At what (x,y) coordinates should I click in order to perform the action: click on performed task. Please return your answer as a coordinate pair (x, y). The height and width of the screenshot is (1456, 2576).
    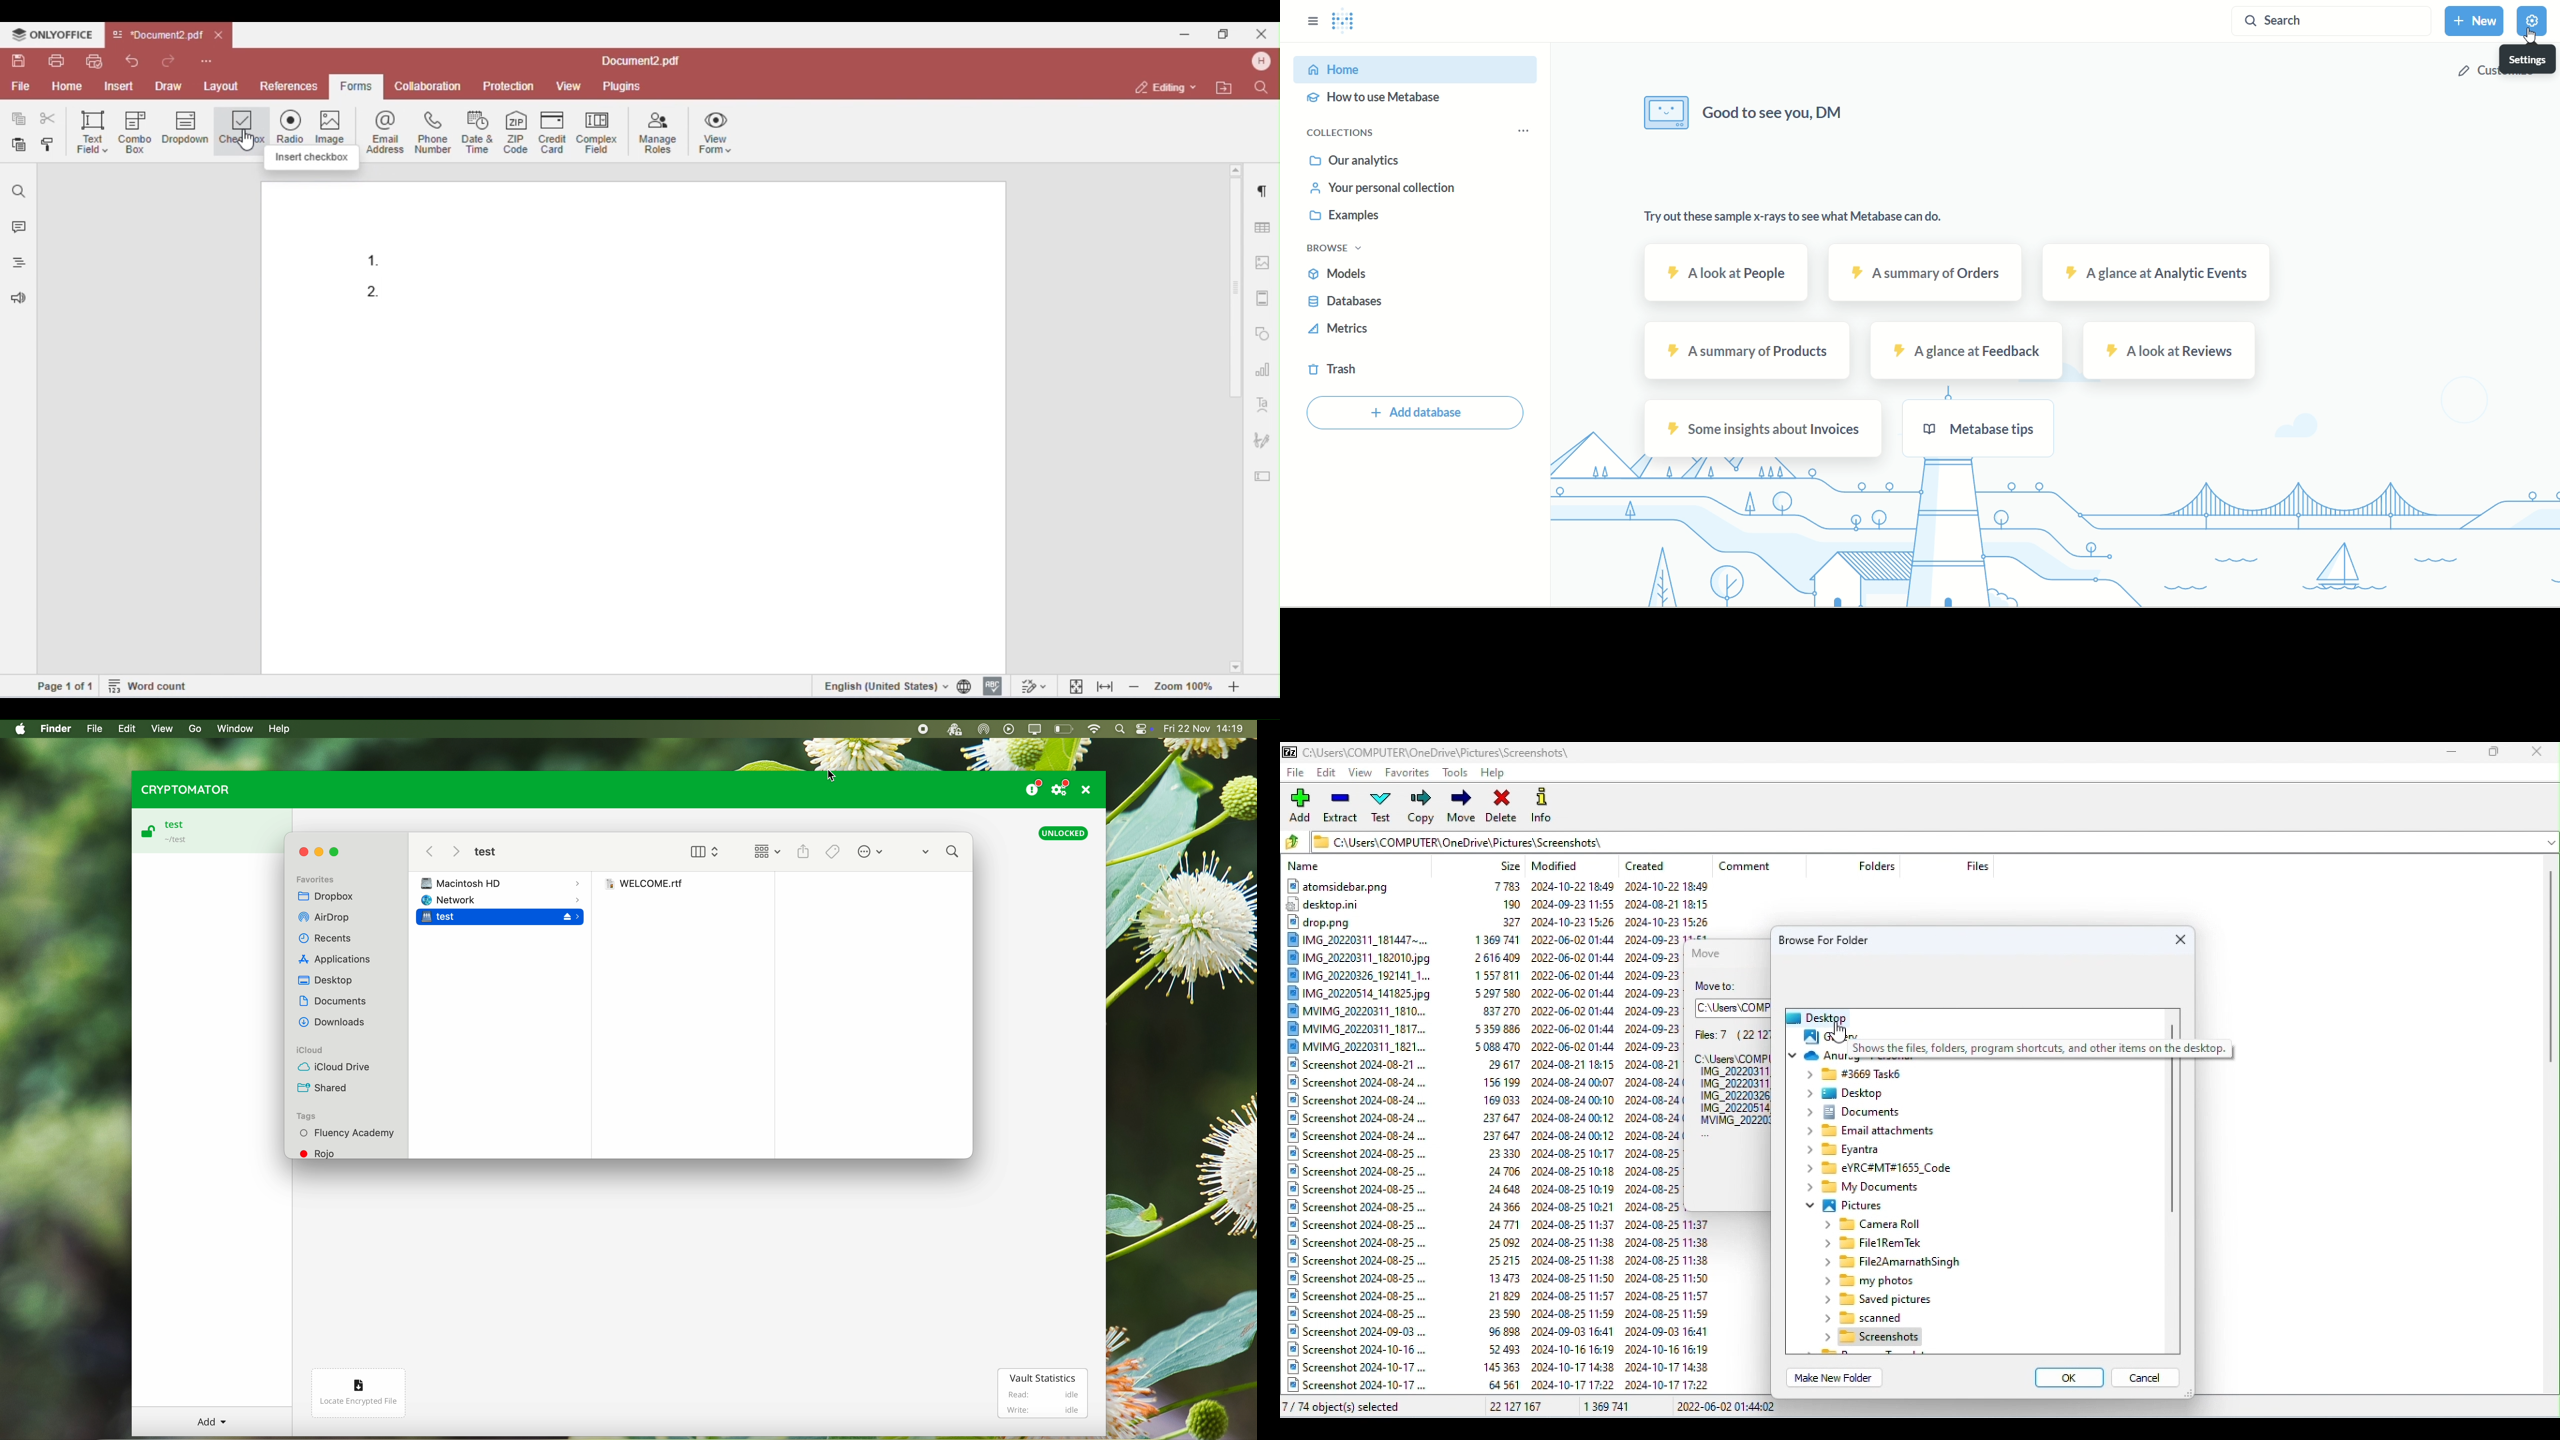
    Looking at the image, I should click on (872, 852).